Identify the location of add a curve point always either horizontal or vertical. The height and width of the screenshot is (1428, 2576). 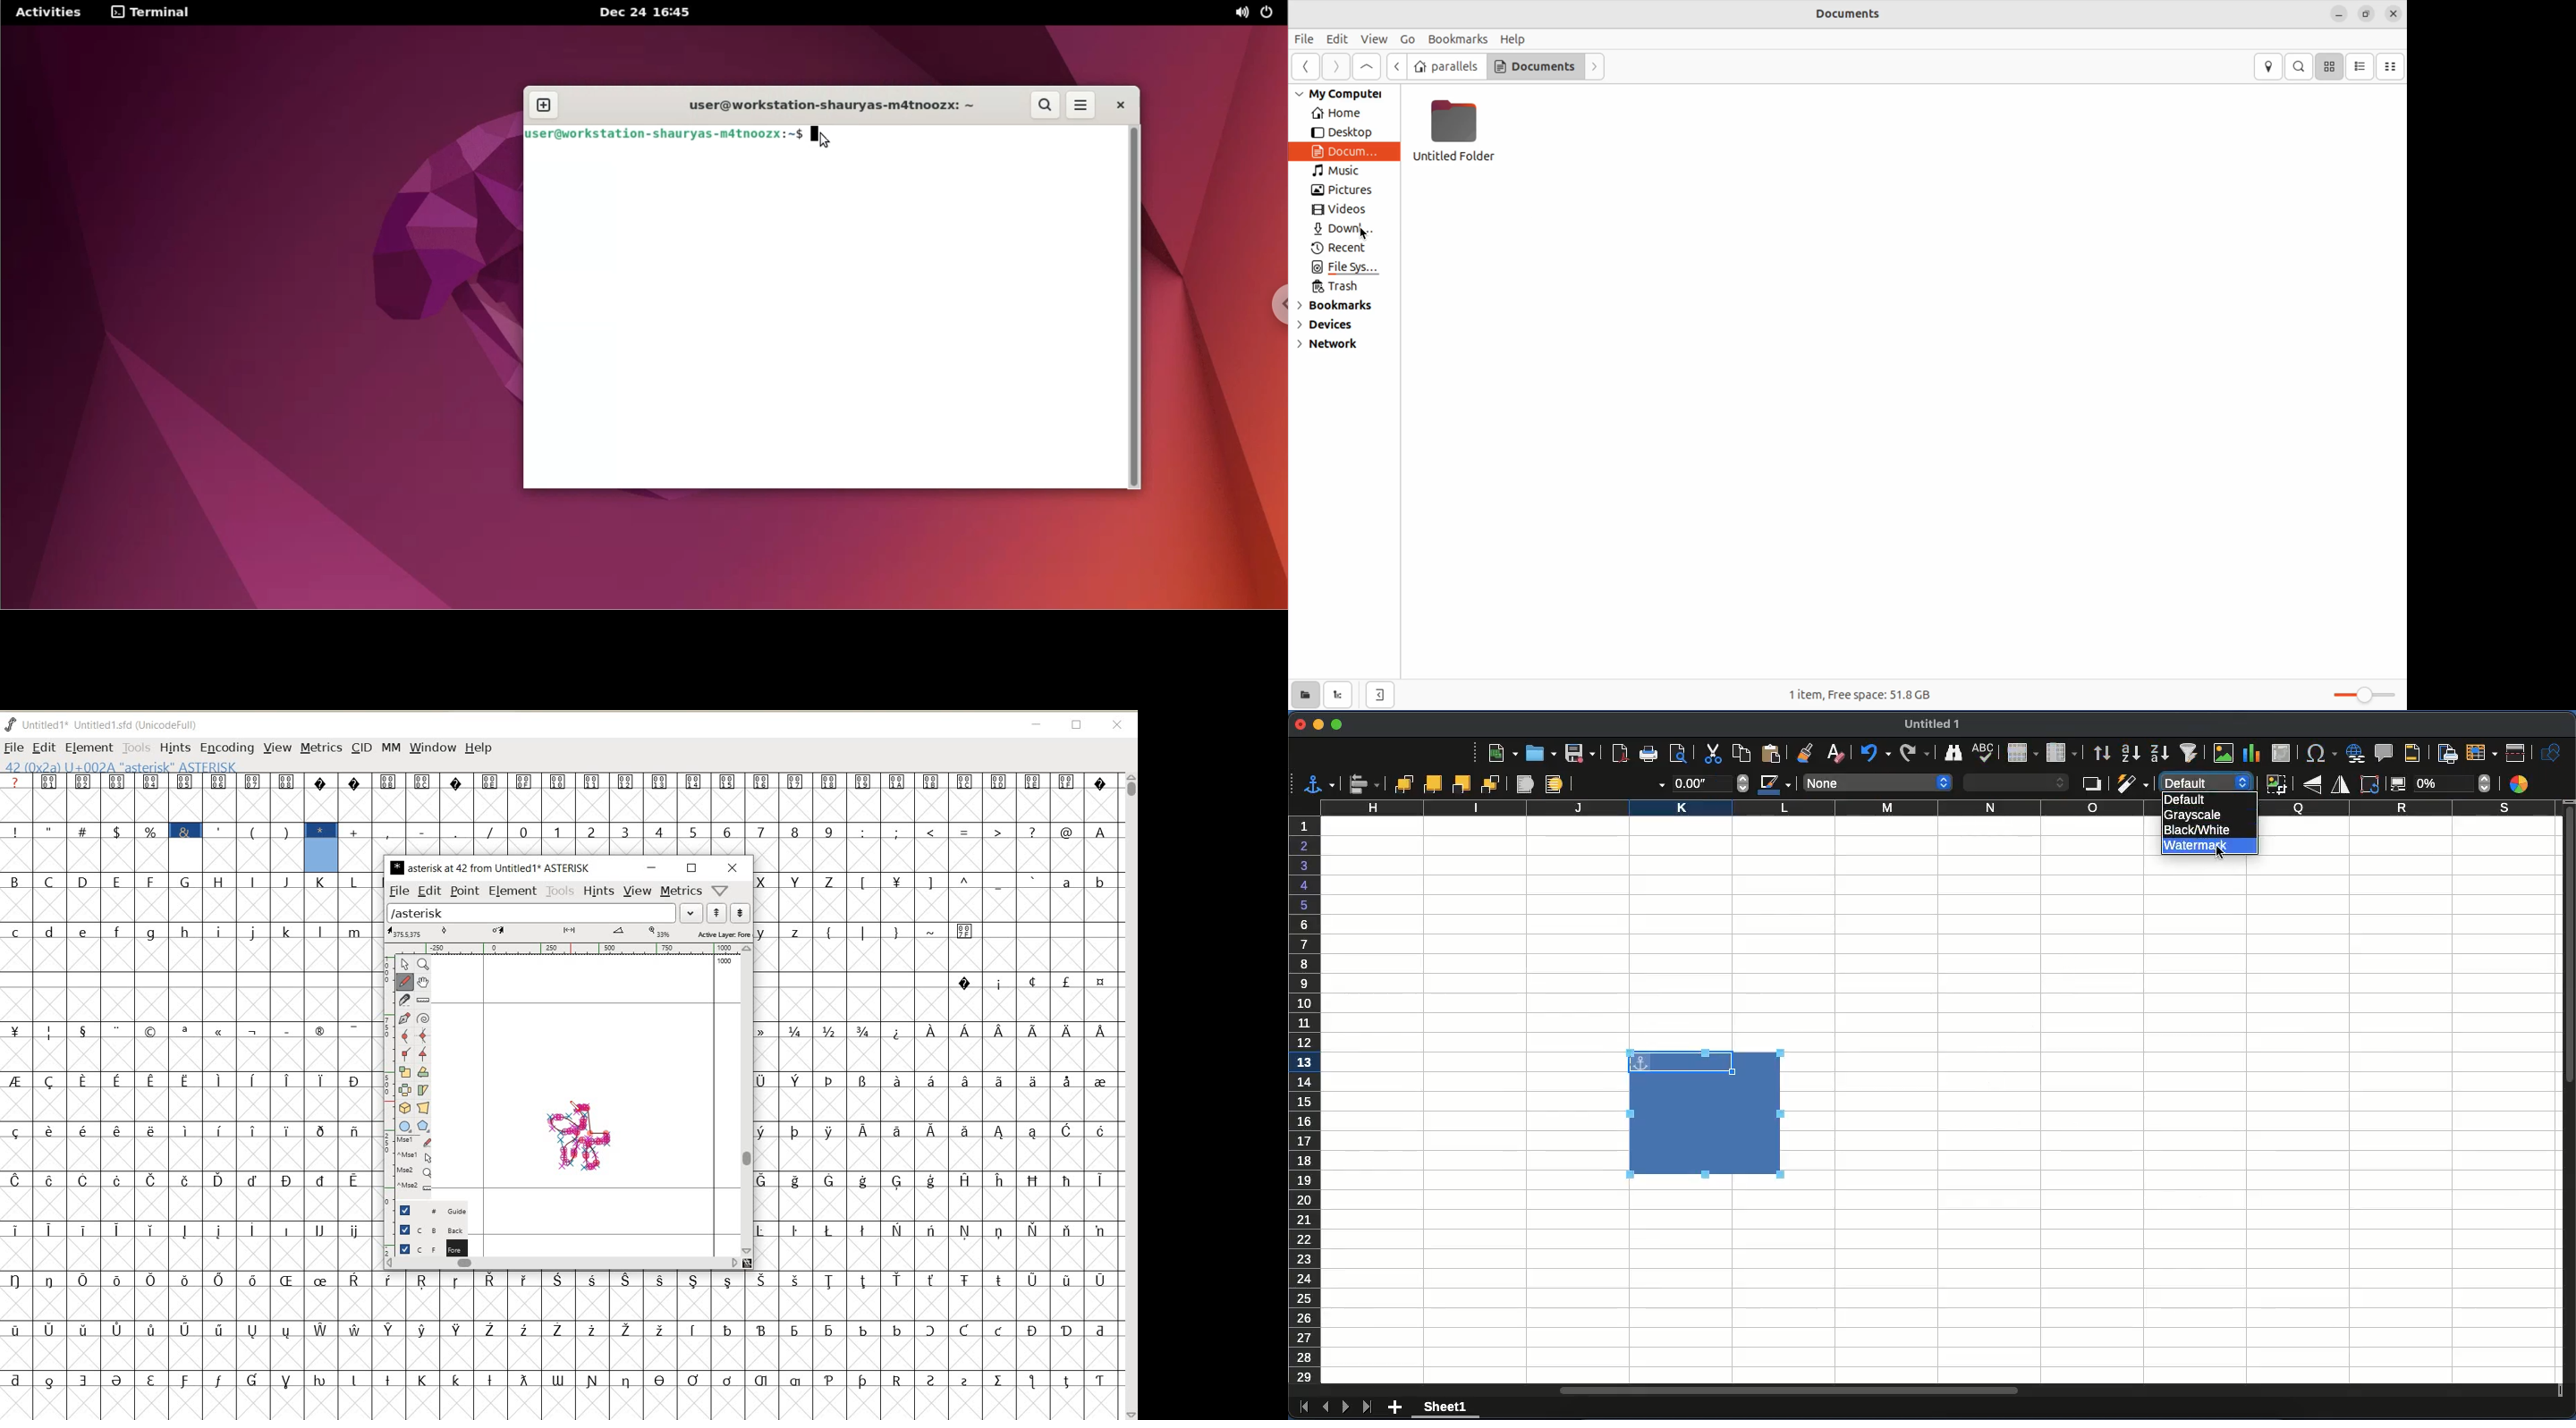
(423, 1033).